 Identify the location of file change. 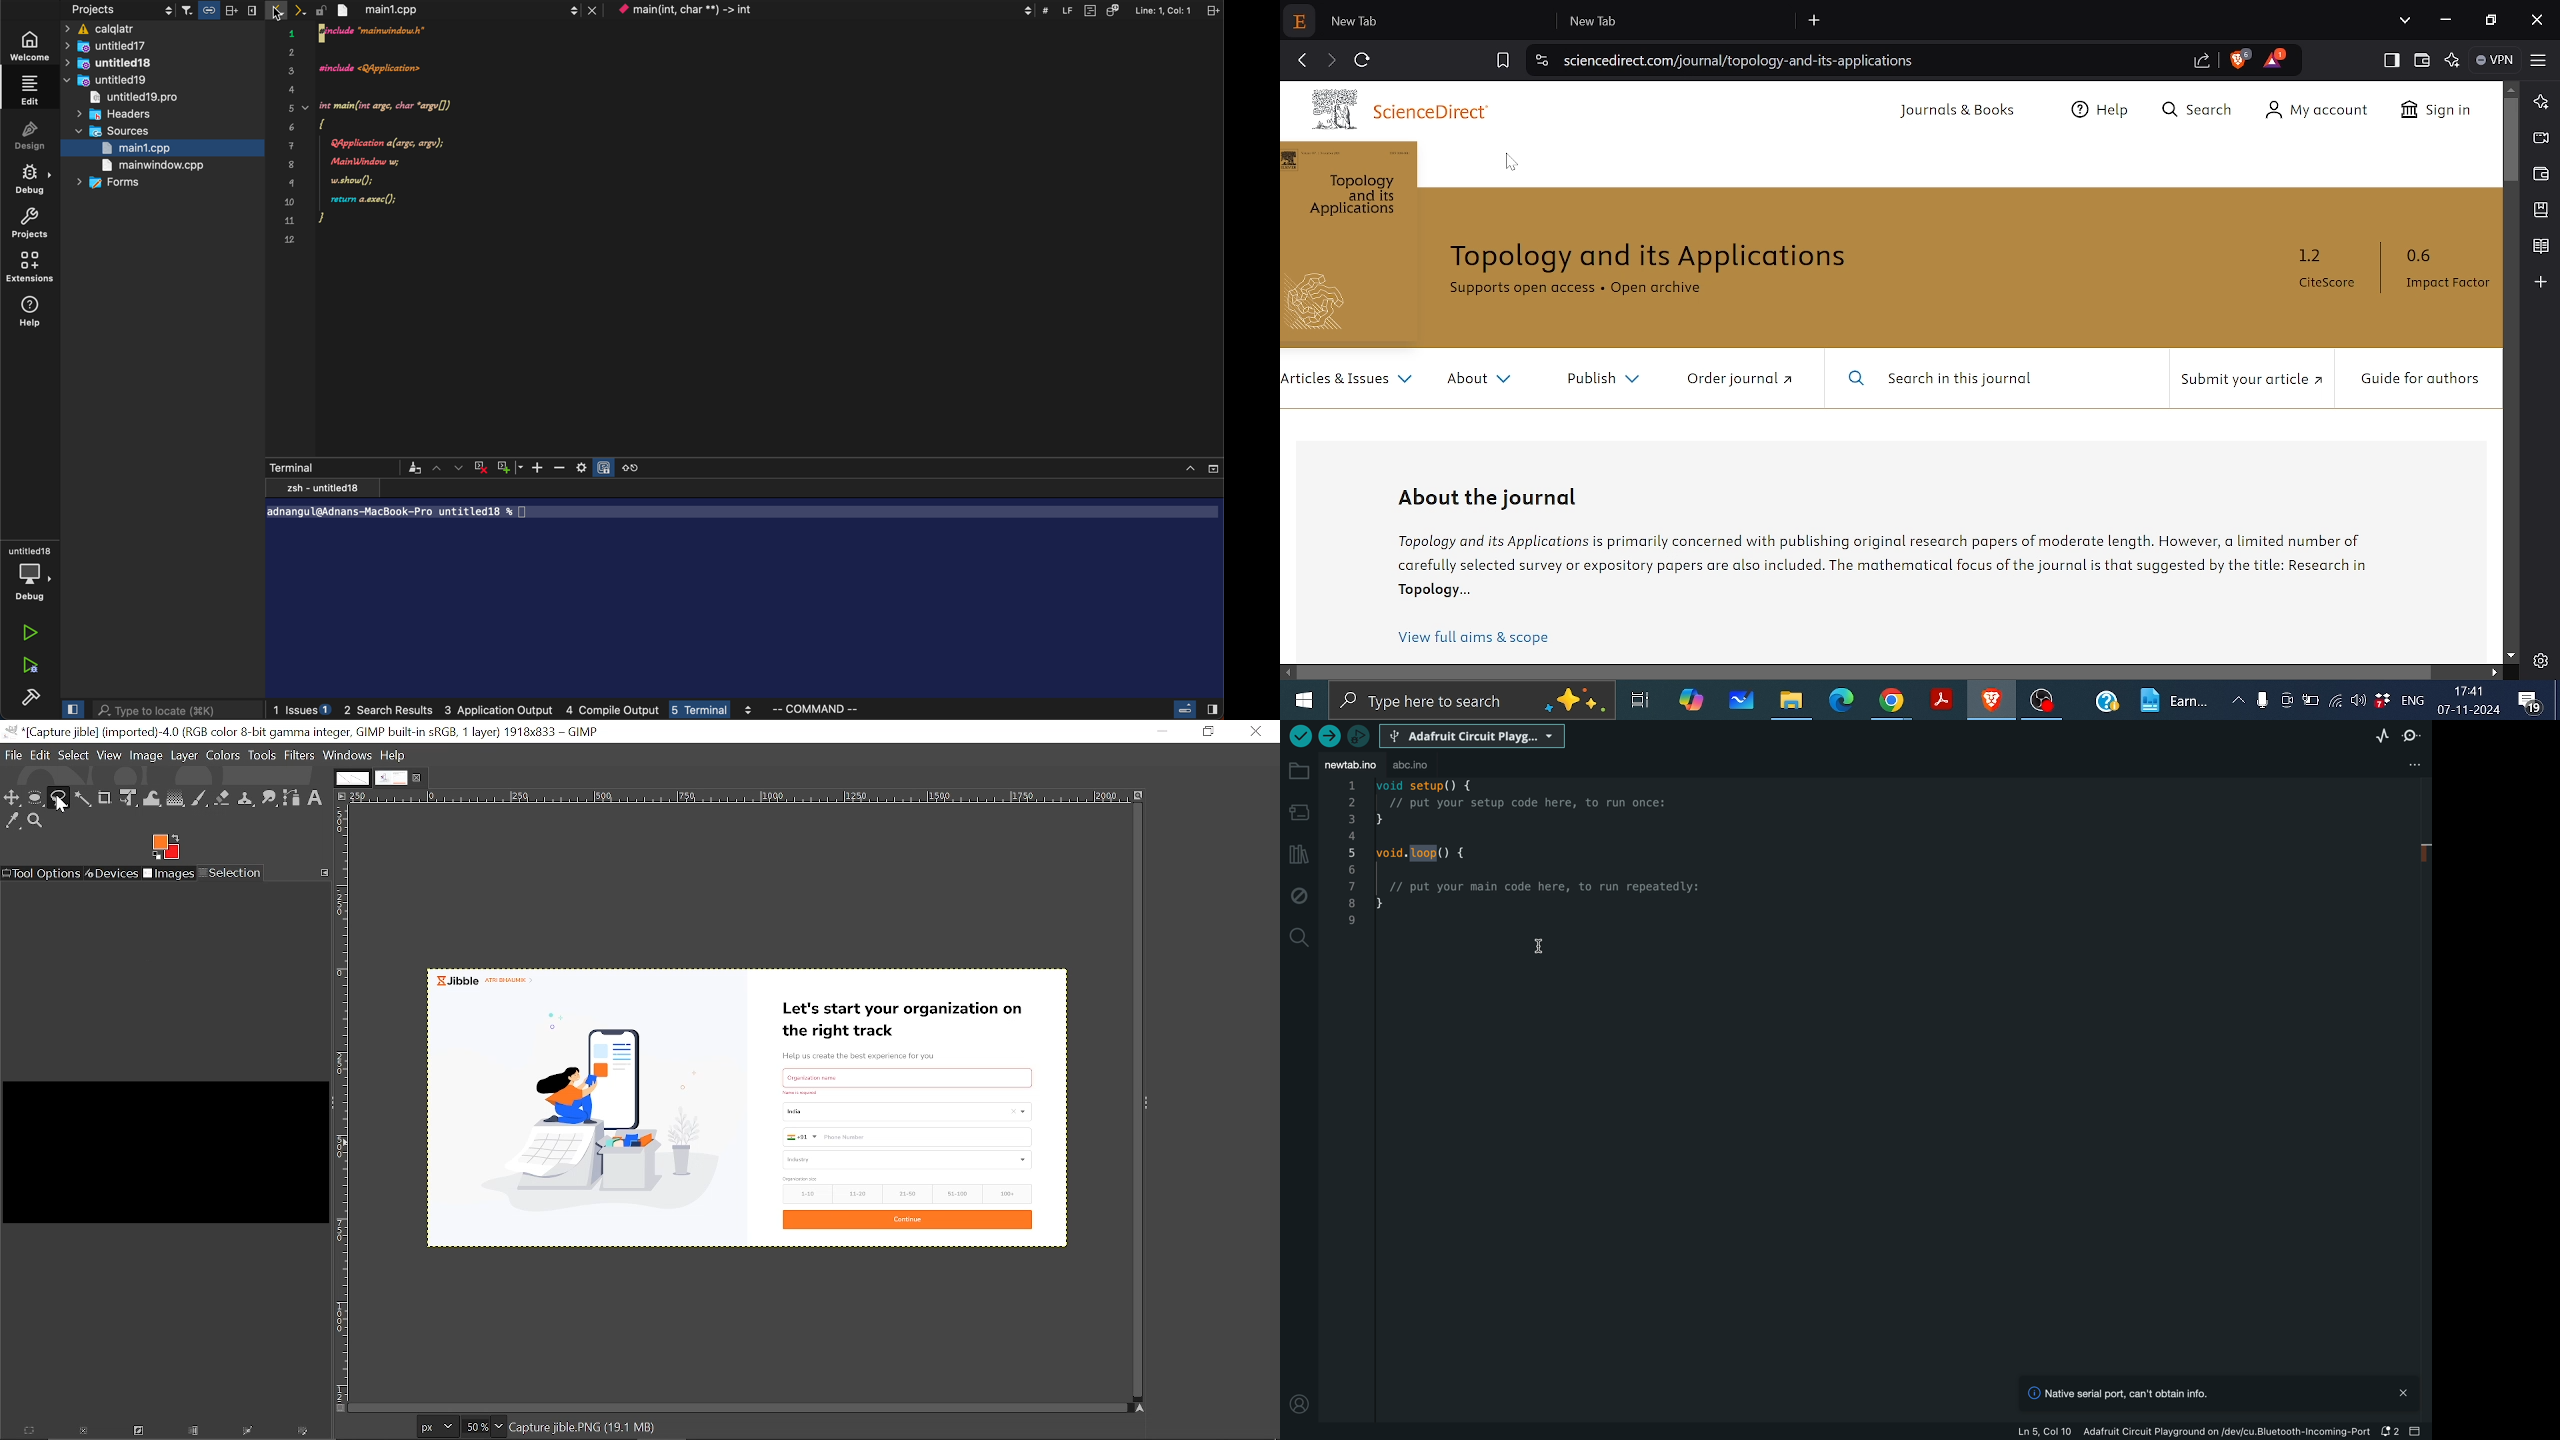
(386, 136).